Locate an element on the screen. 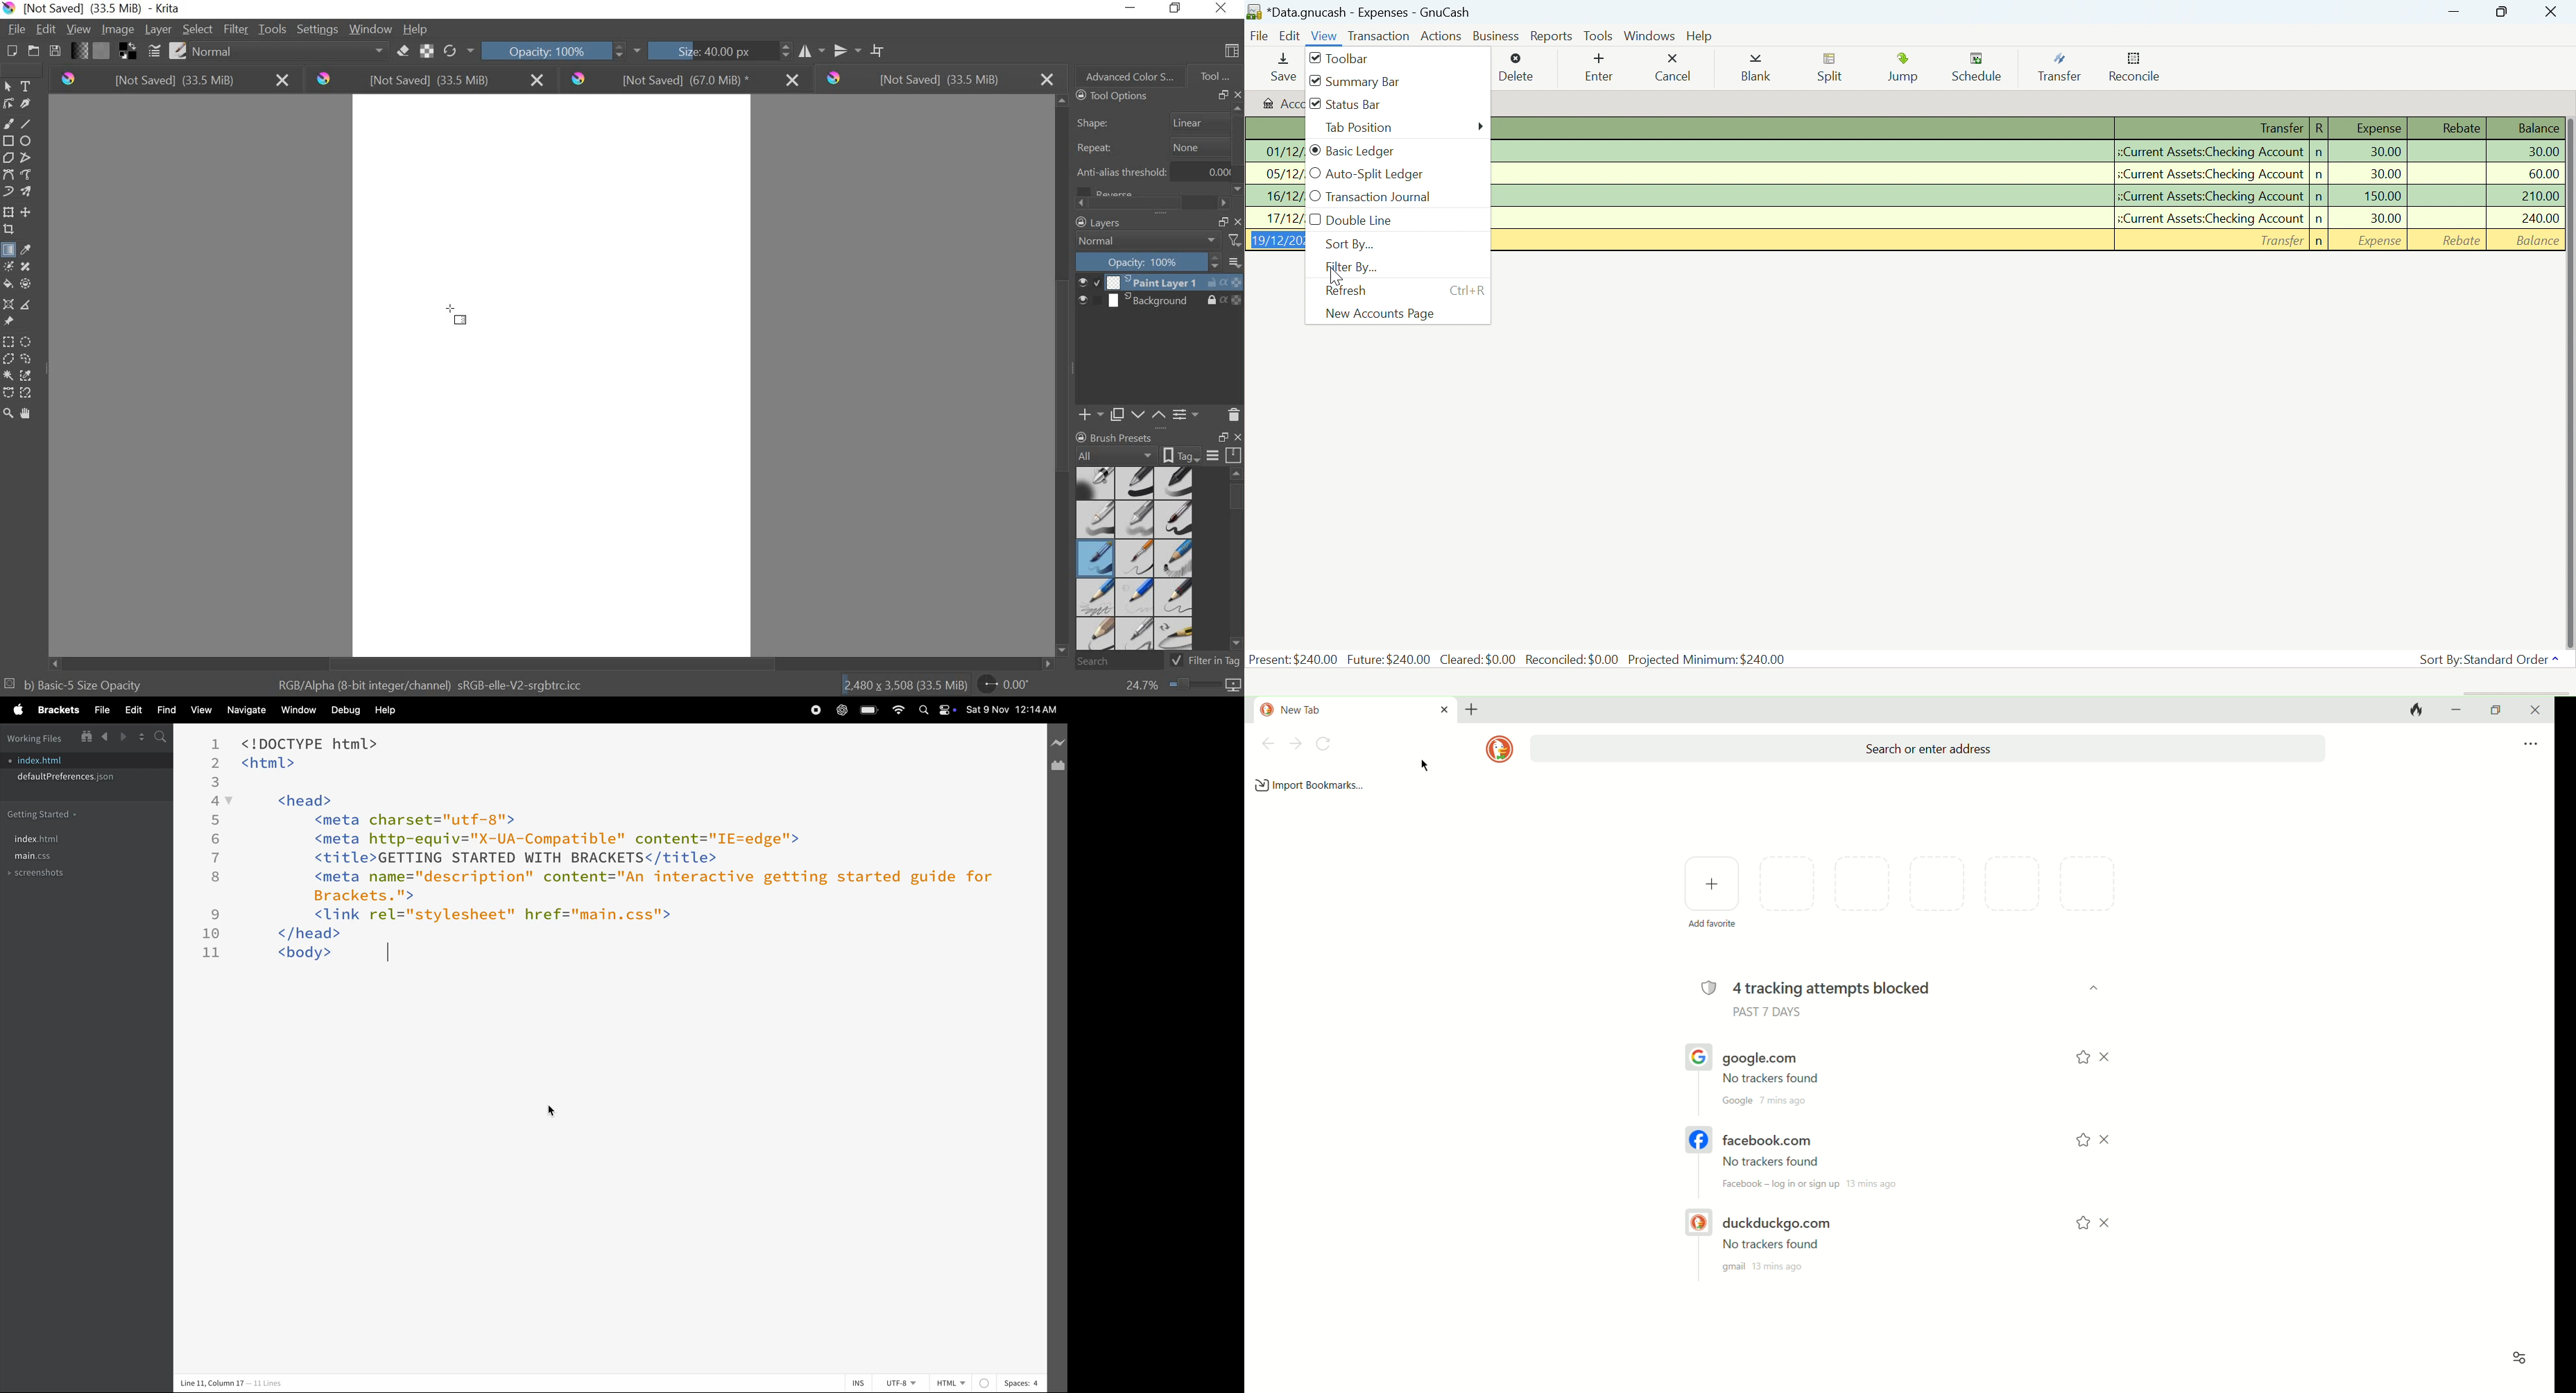 The image size is (2576, 1400). SIZE is located at coordinates (700, 52).